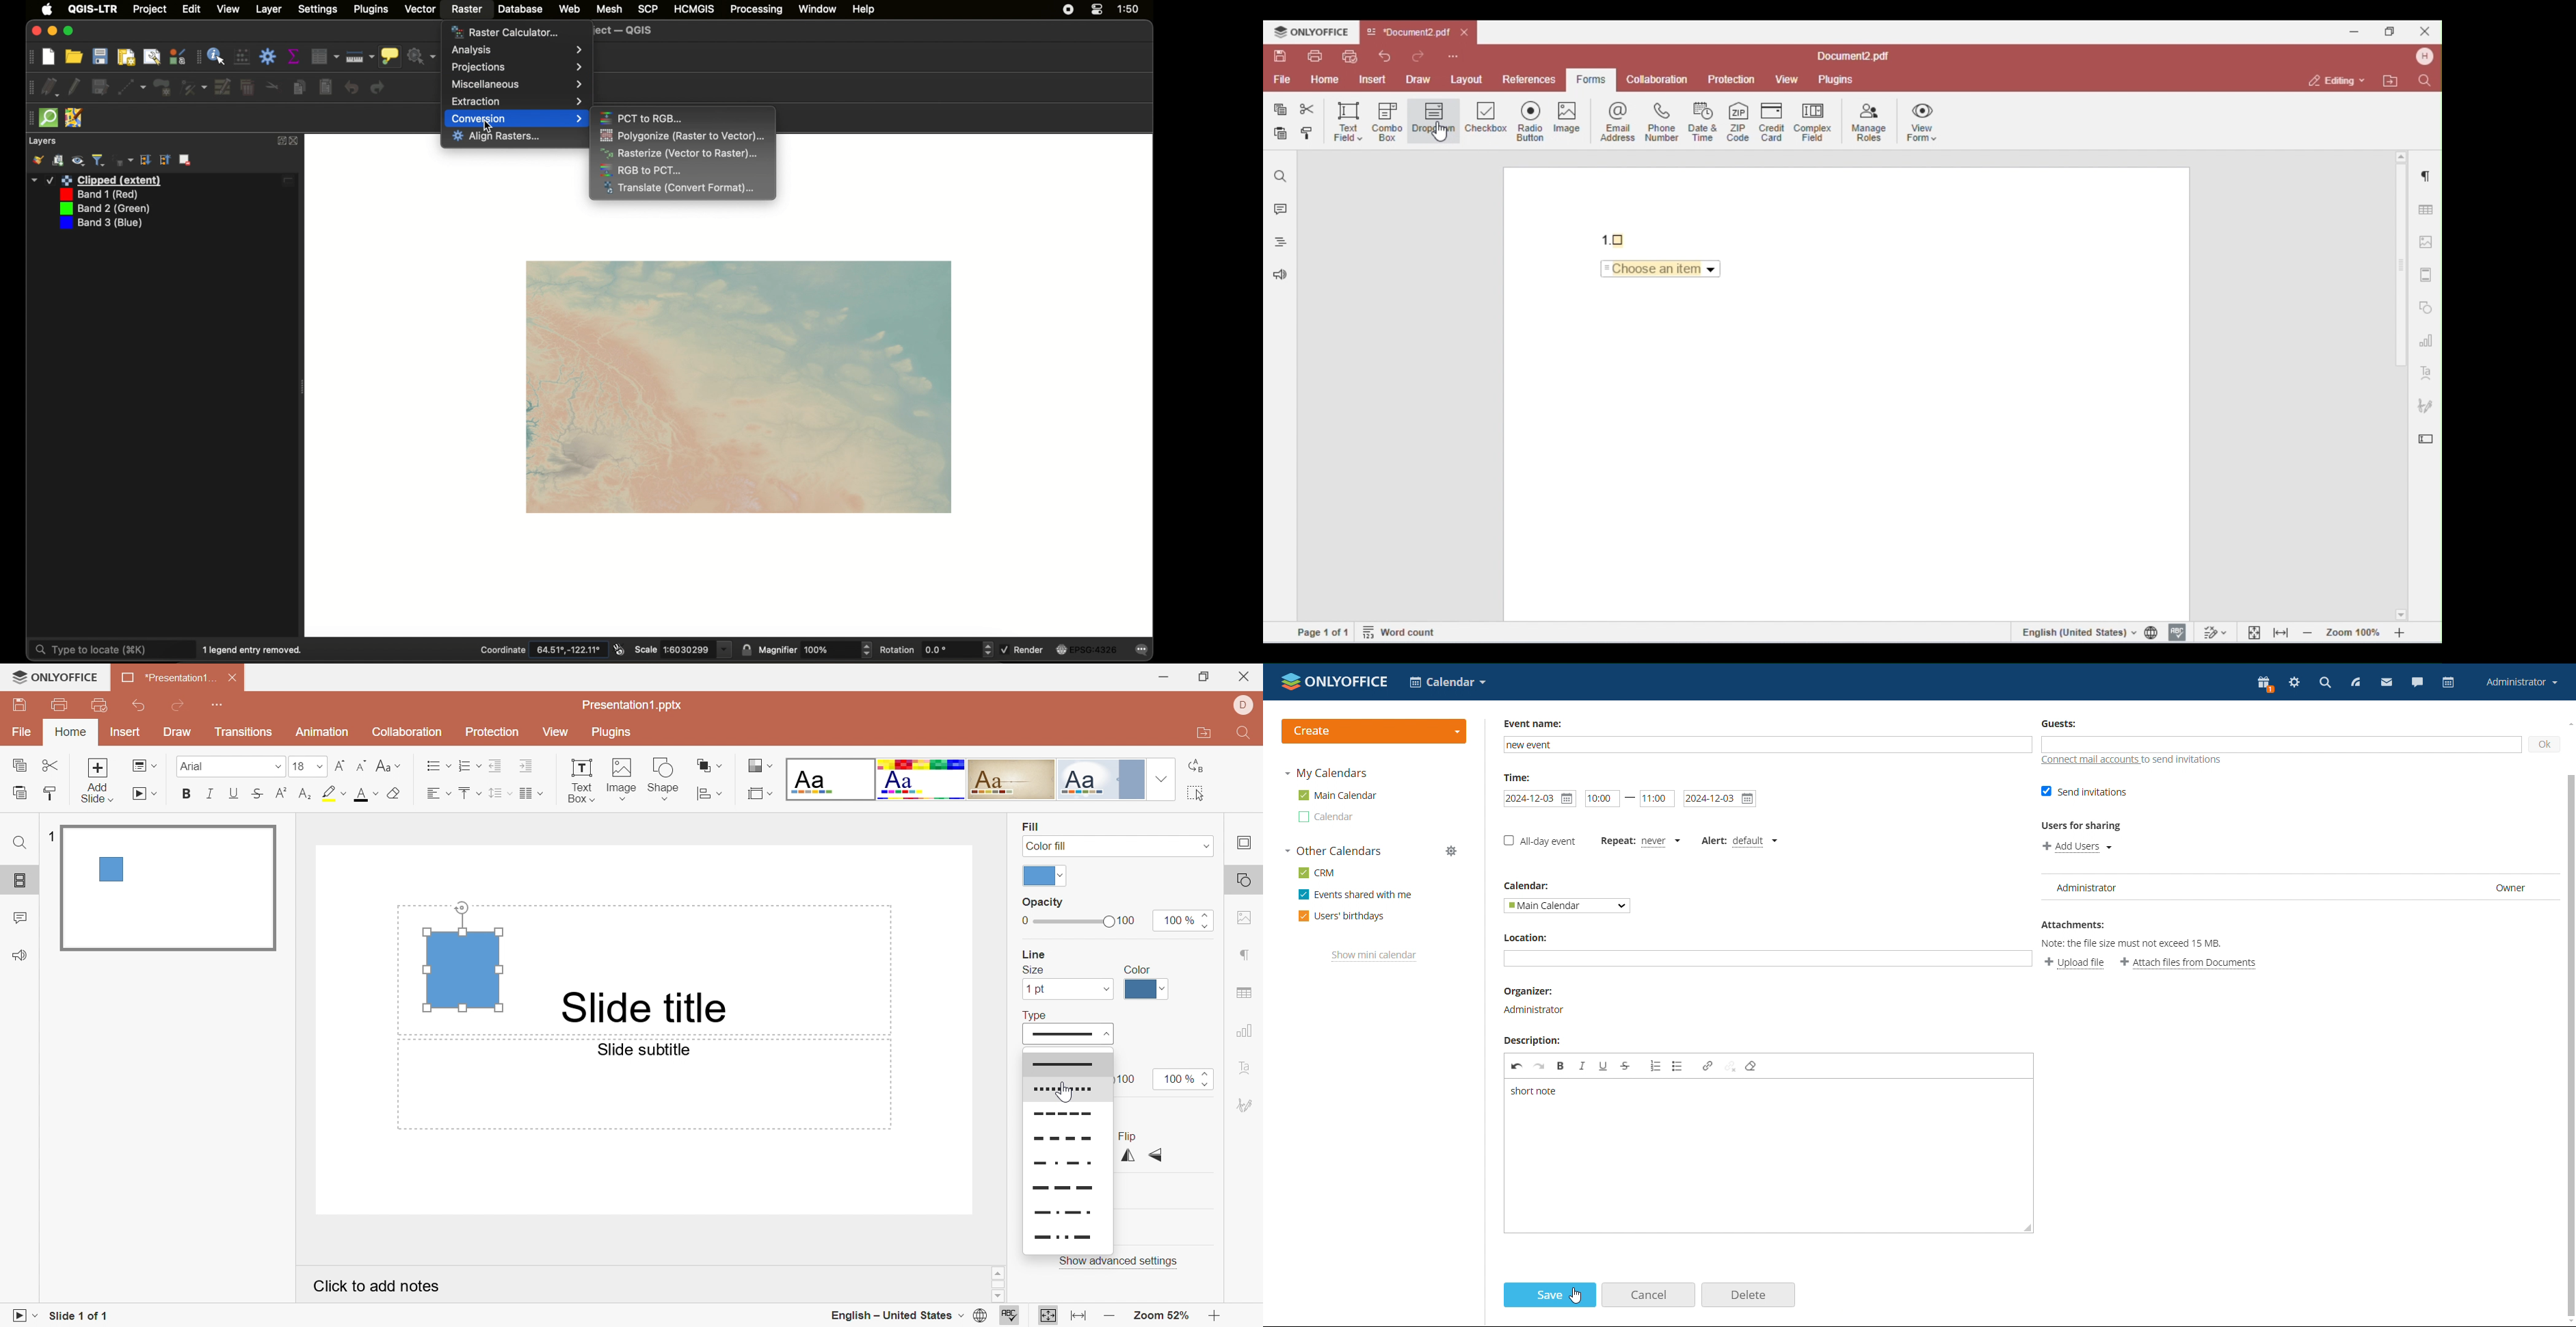 This screenshot has width=2576, height=1344. What do you see at coordinates (1625, 1066) in the screenshot?
I see `strikethrough` at bounding box center [1625, 1066].